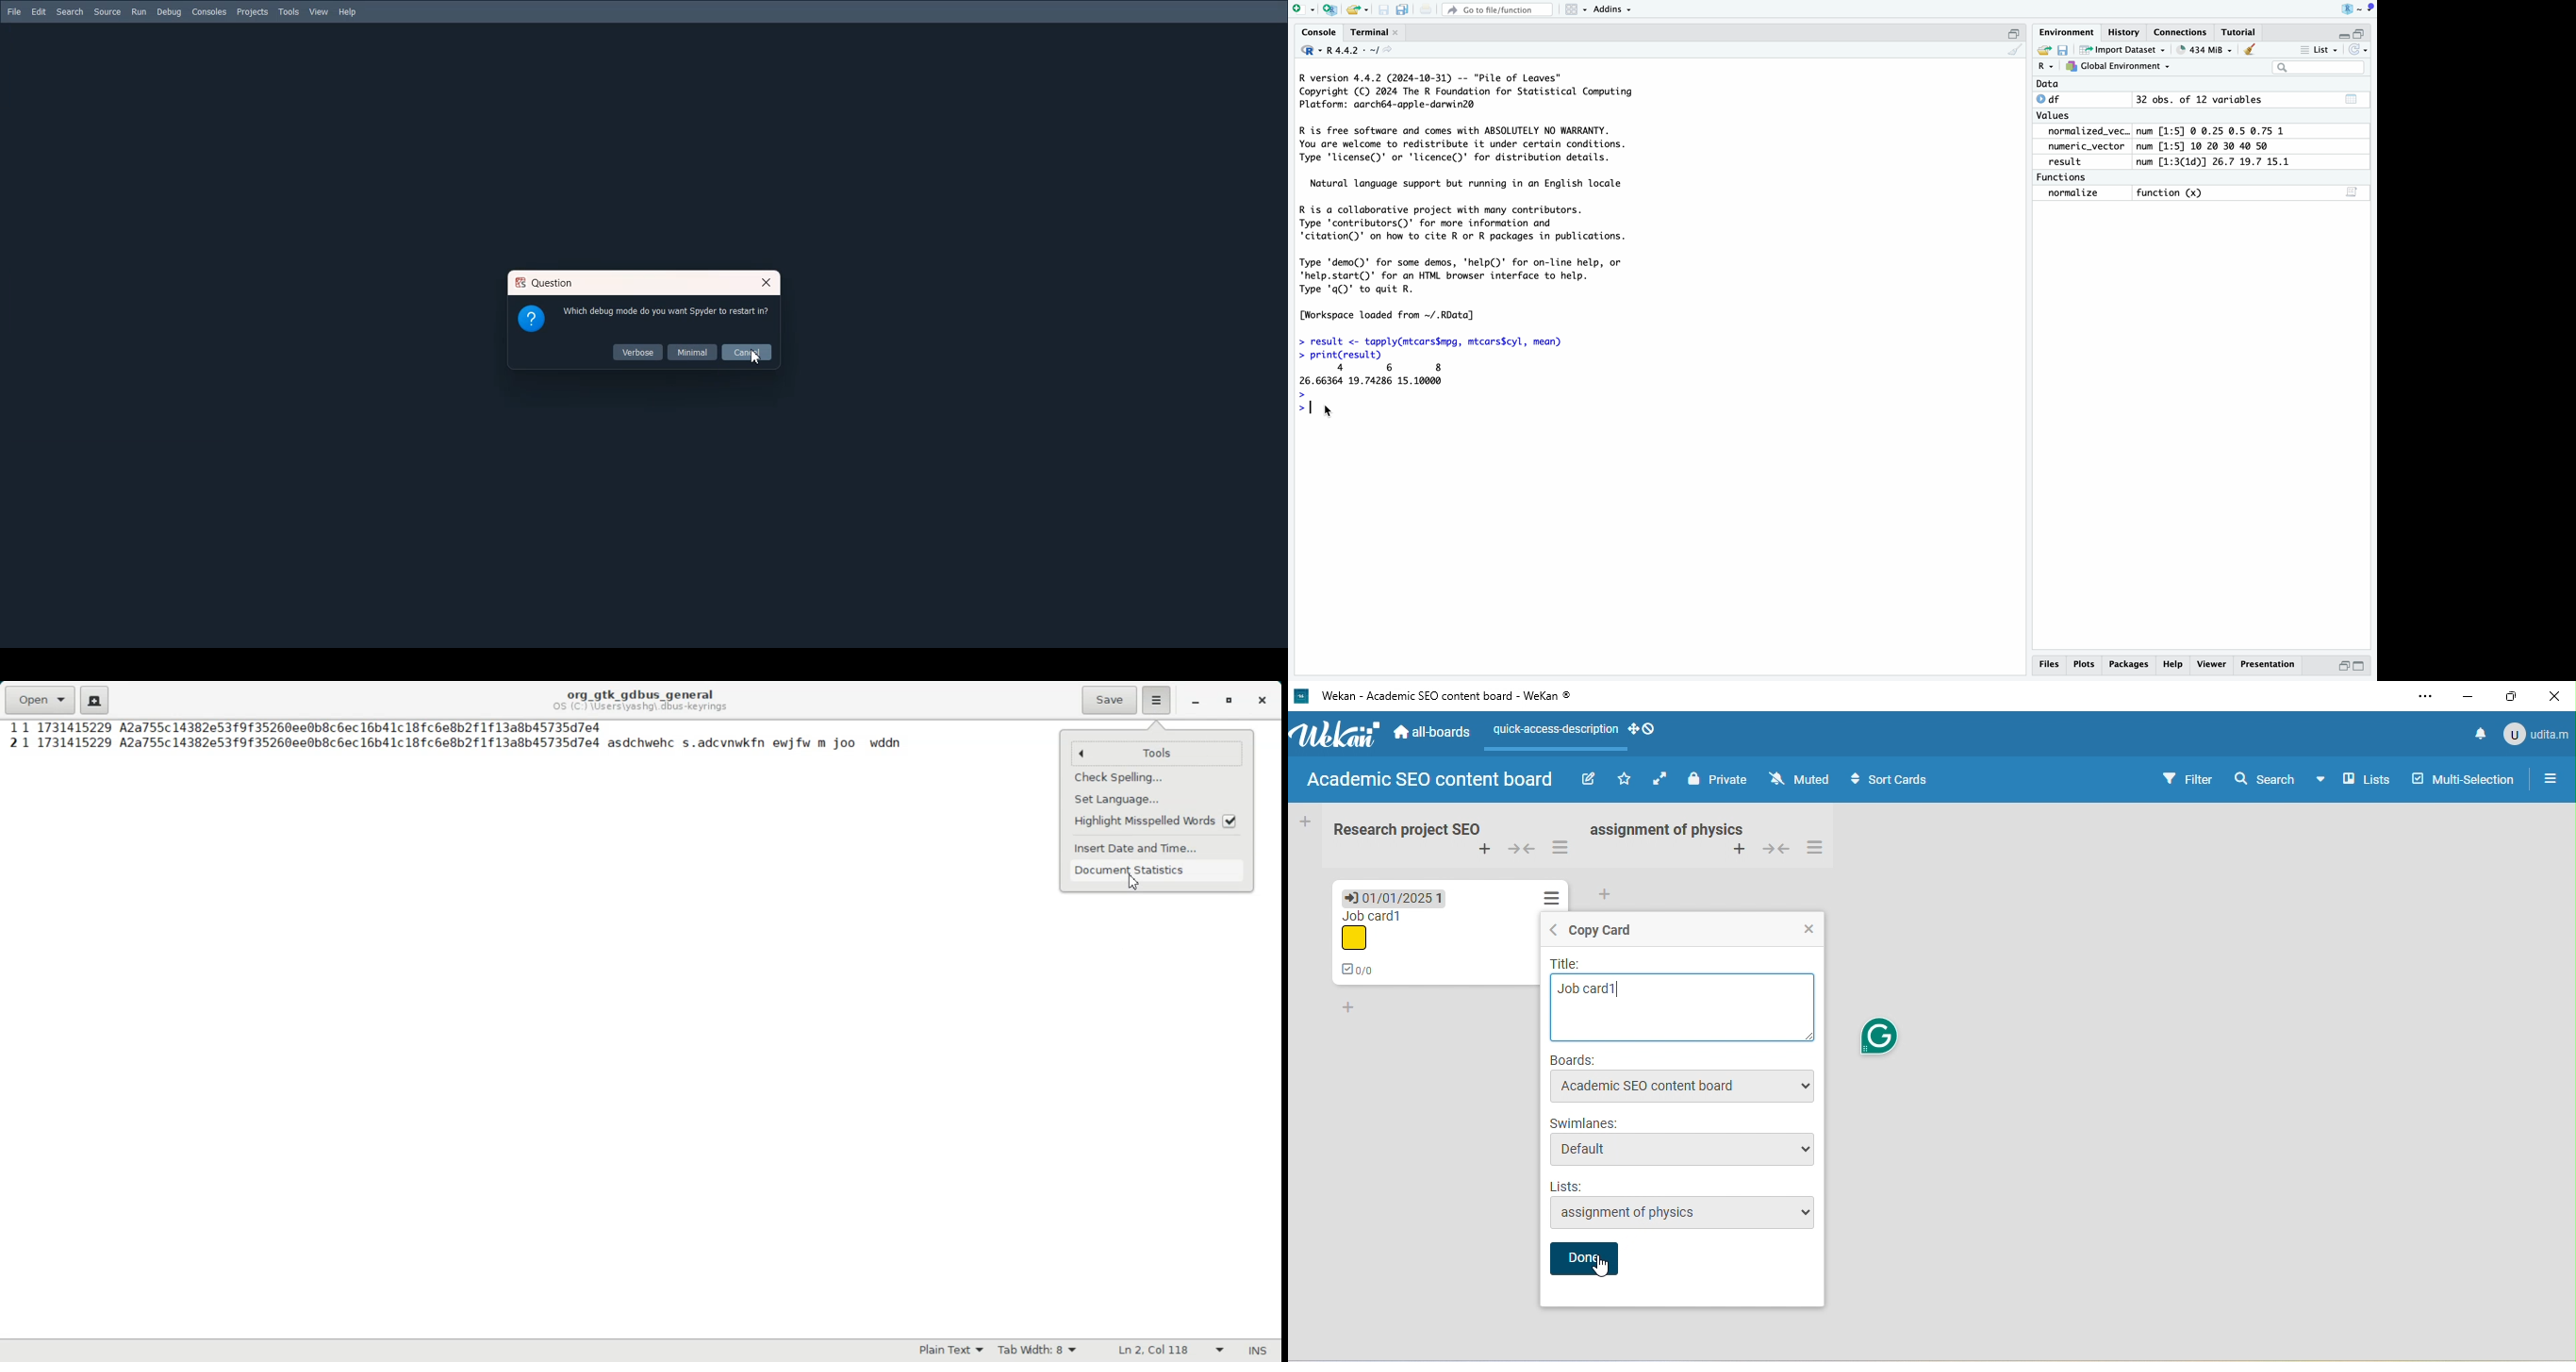 Image resolution: width=2576 pixels, height=1372 pixels. Describe the element at coordinates (15, 12) in the screenshot. I see `File` at that location.